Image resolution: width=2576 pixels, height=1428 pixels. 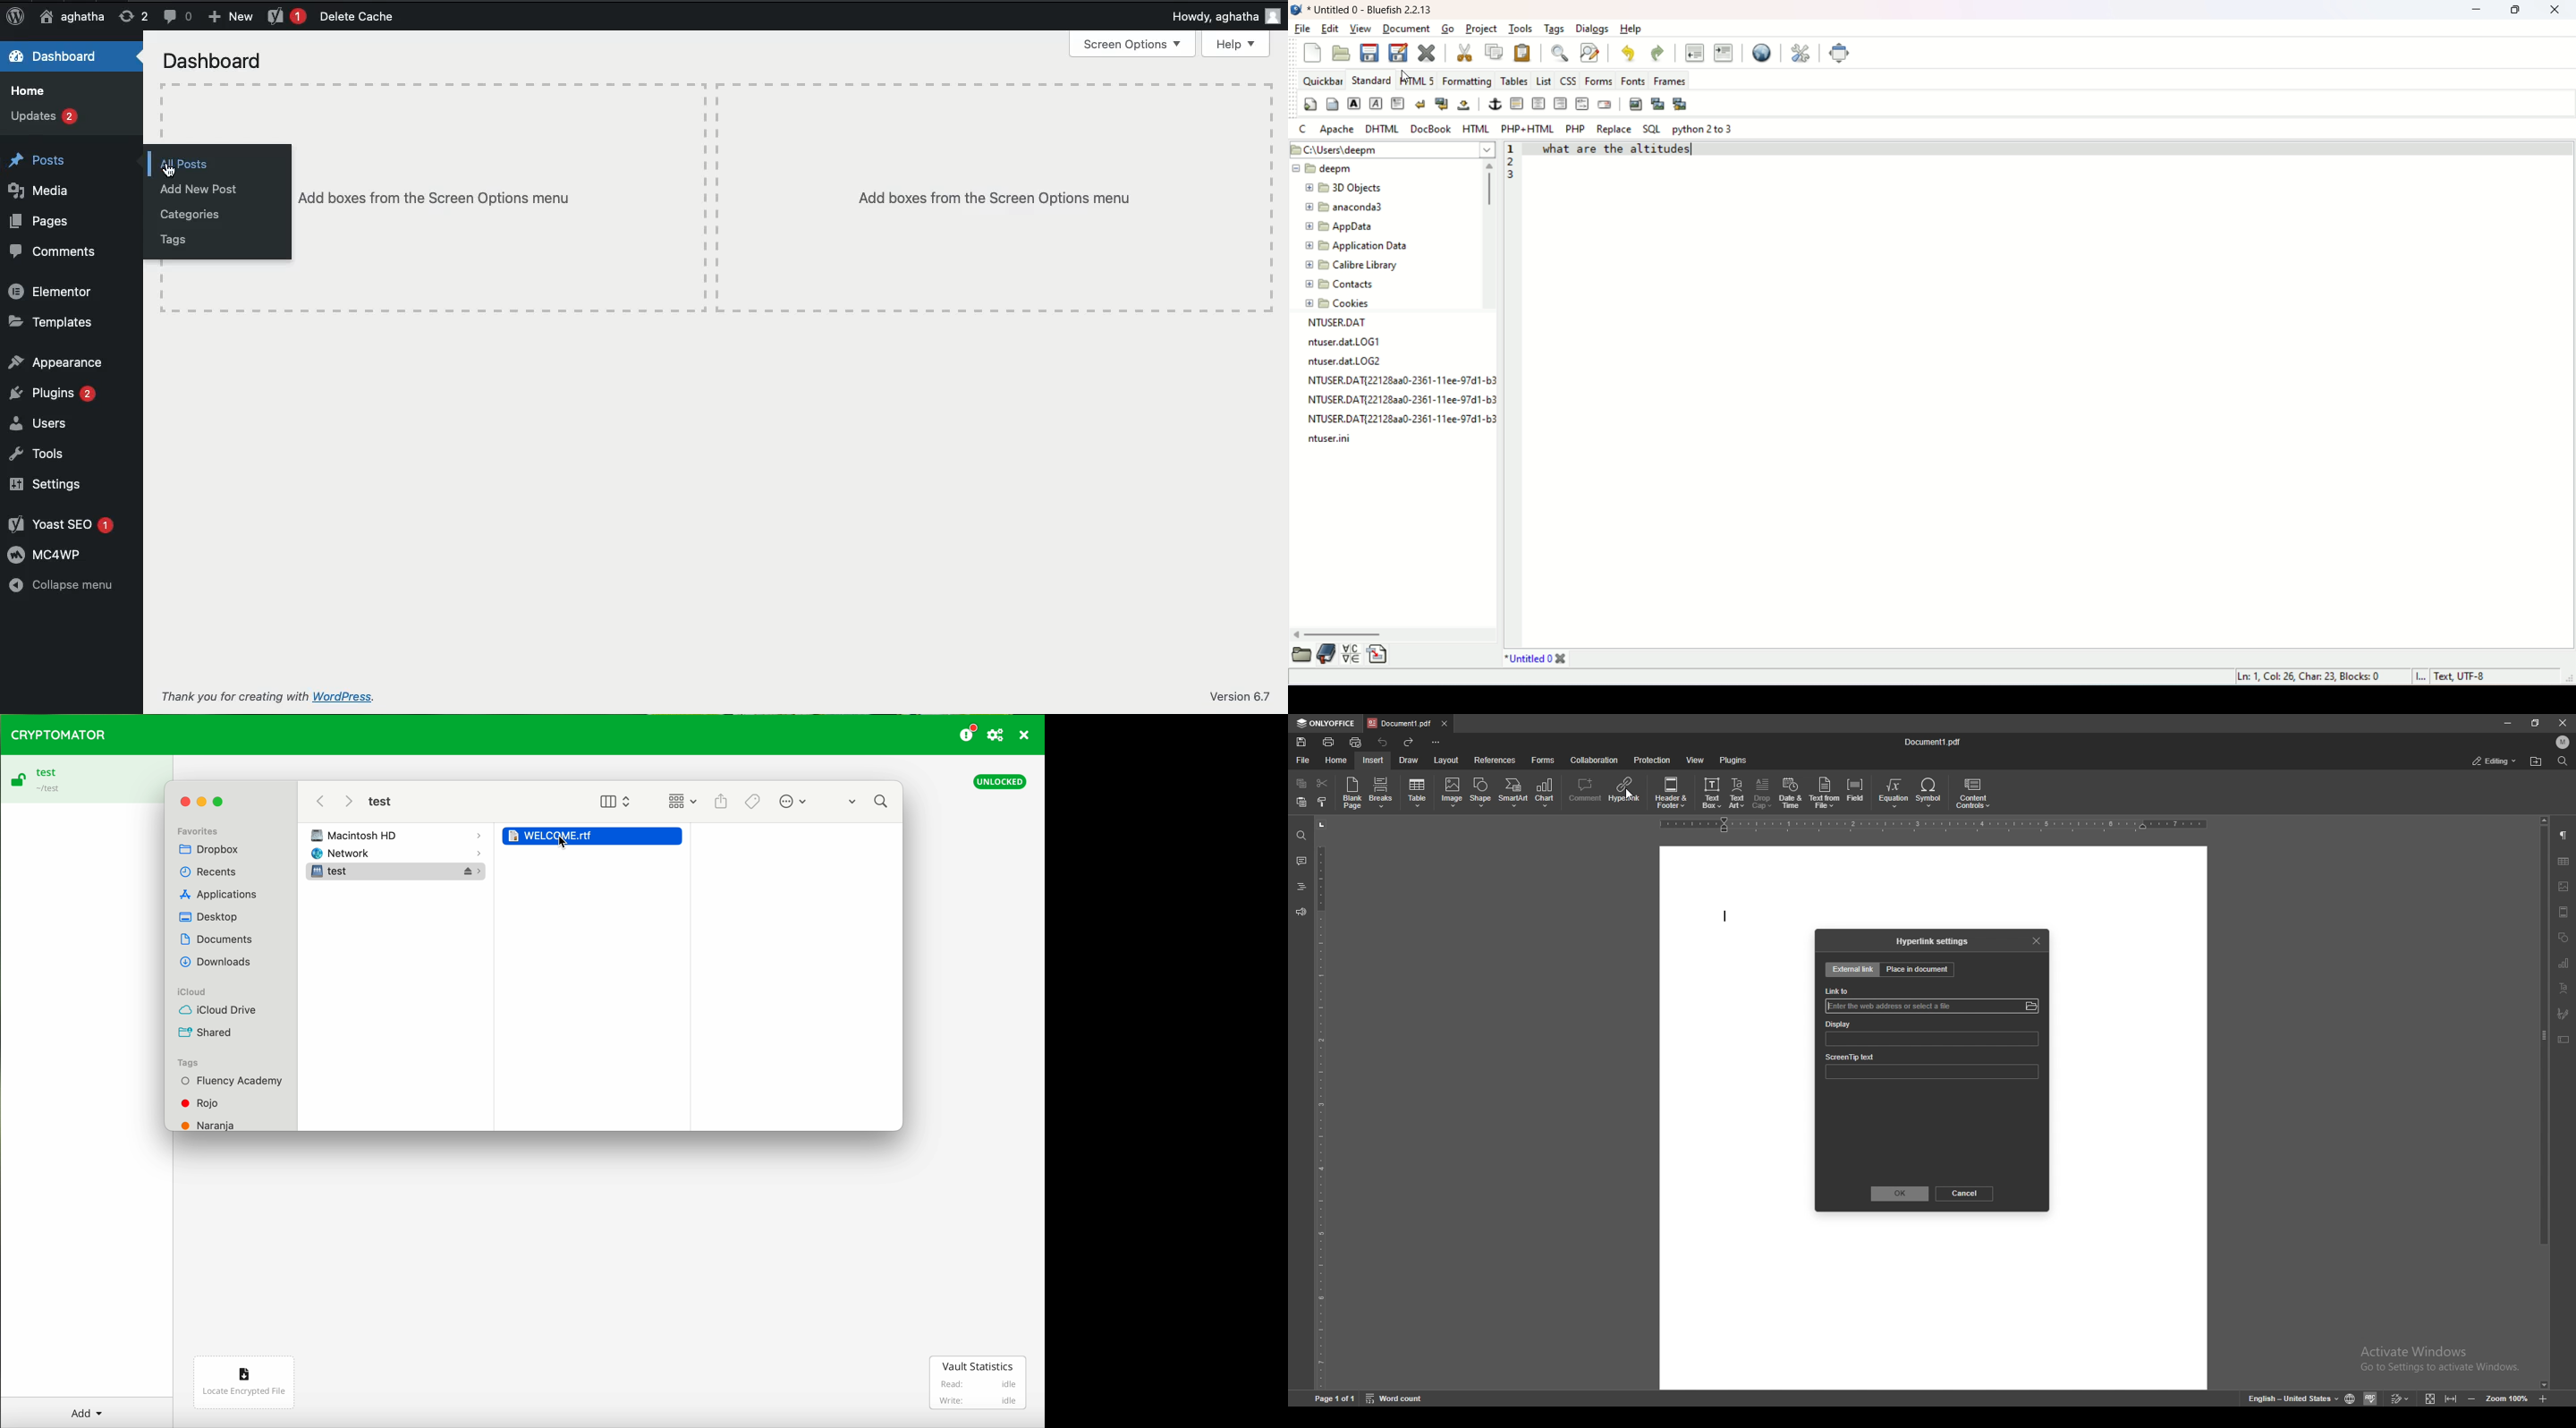 I want to click on cut, so click(x=1466, y=53).